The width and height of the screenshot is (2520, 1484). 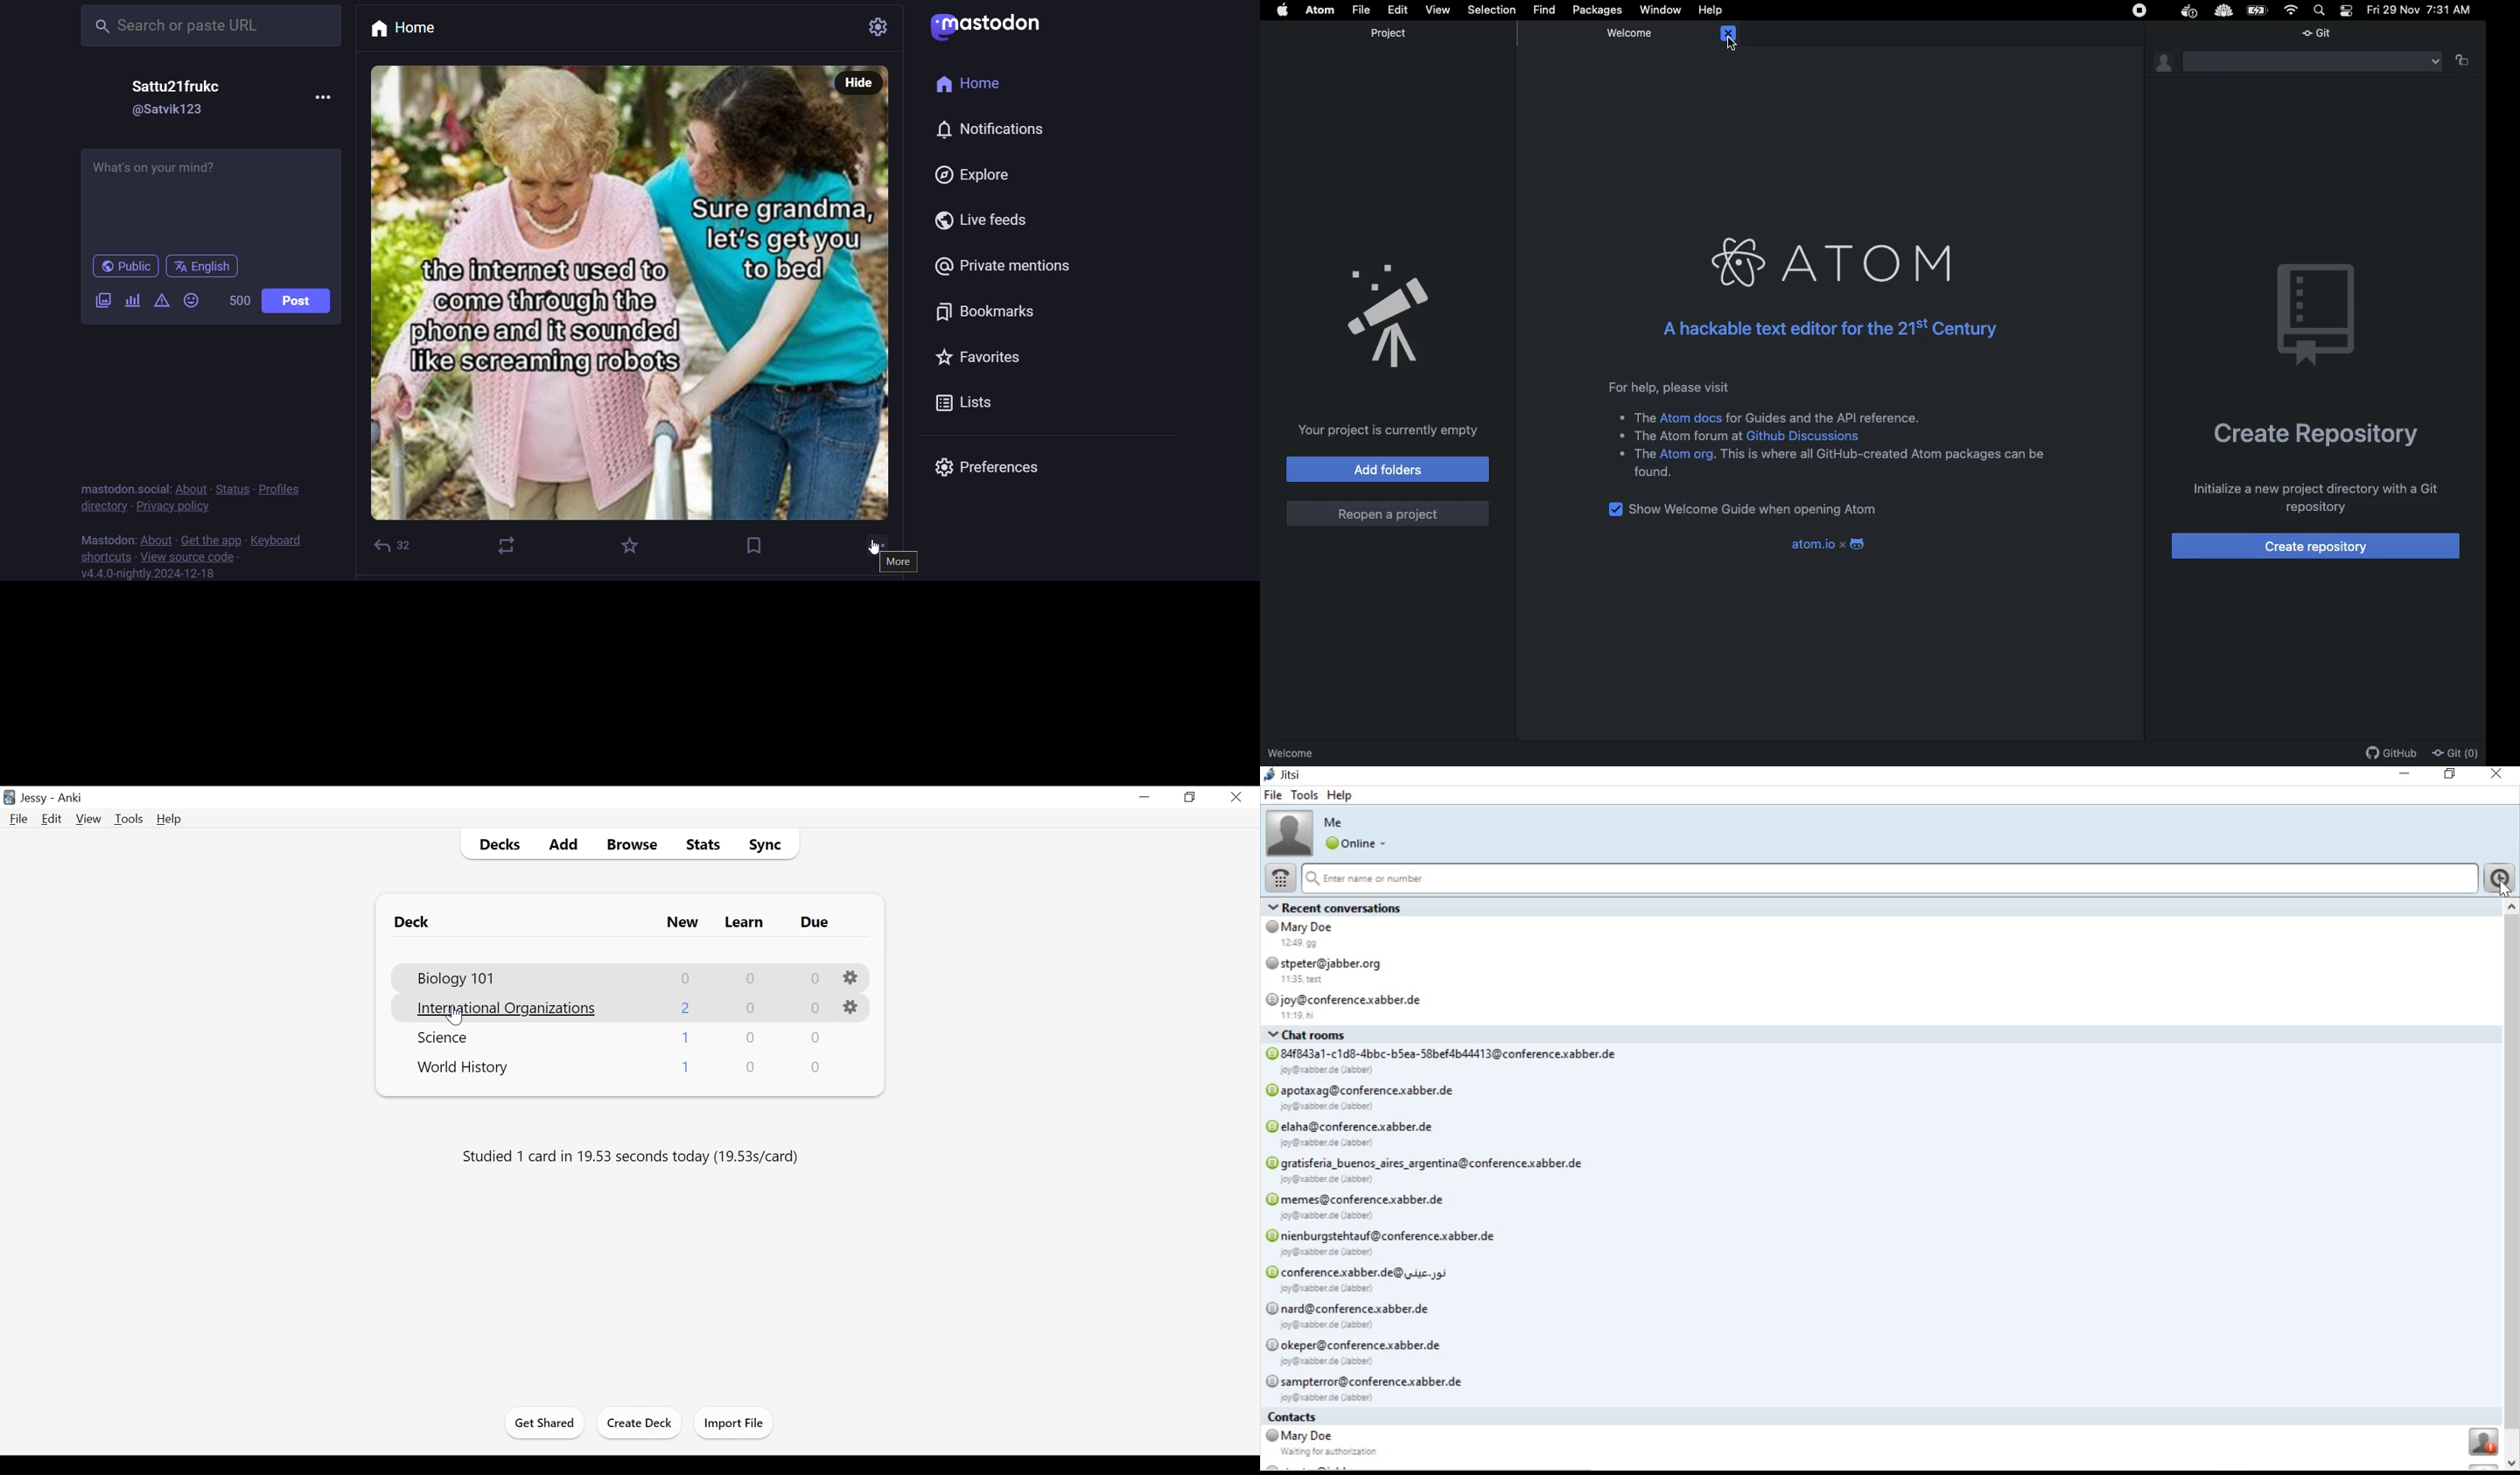 What do you see at coordinates (74, 799) in the screenshot?
I see `Anki` at bounding box center [74, 799].